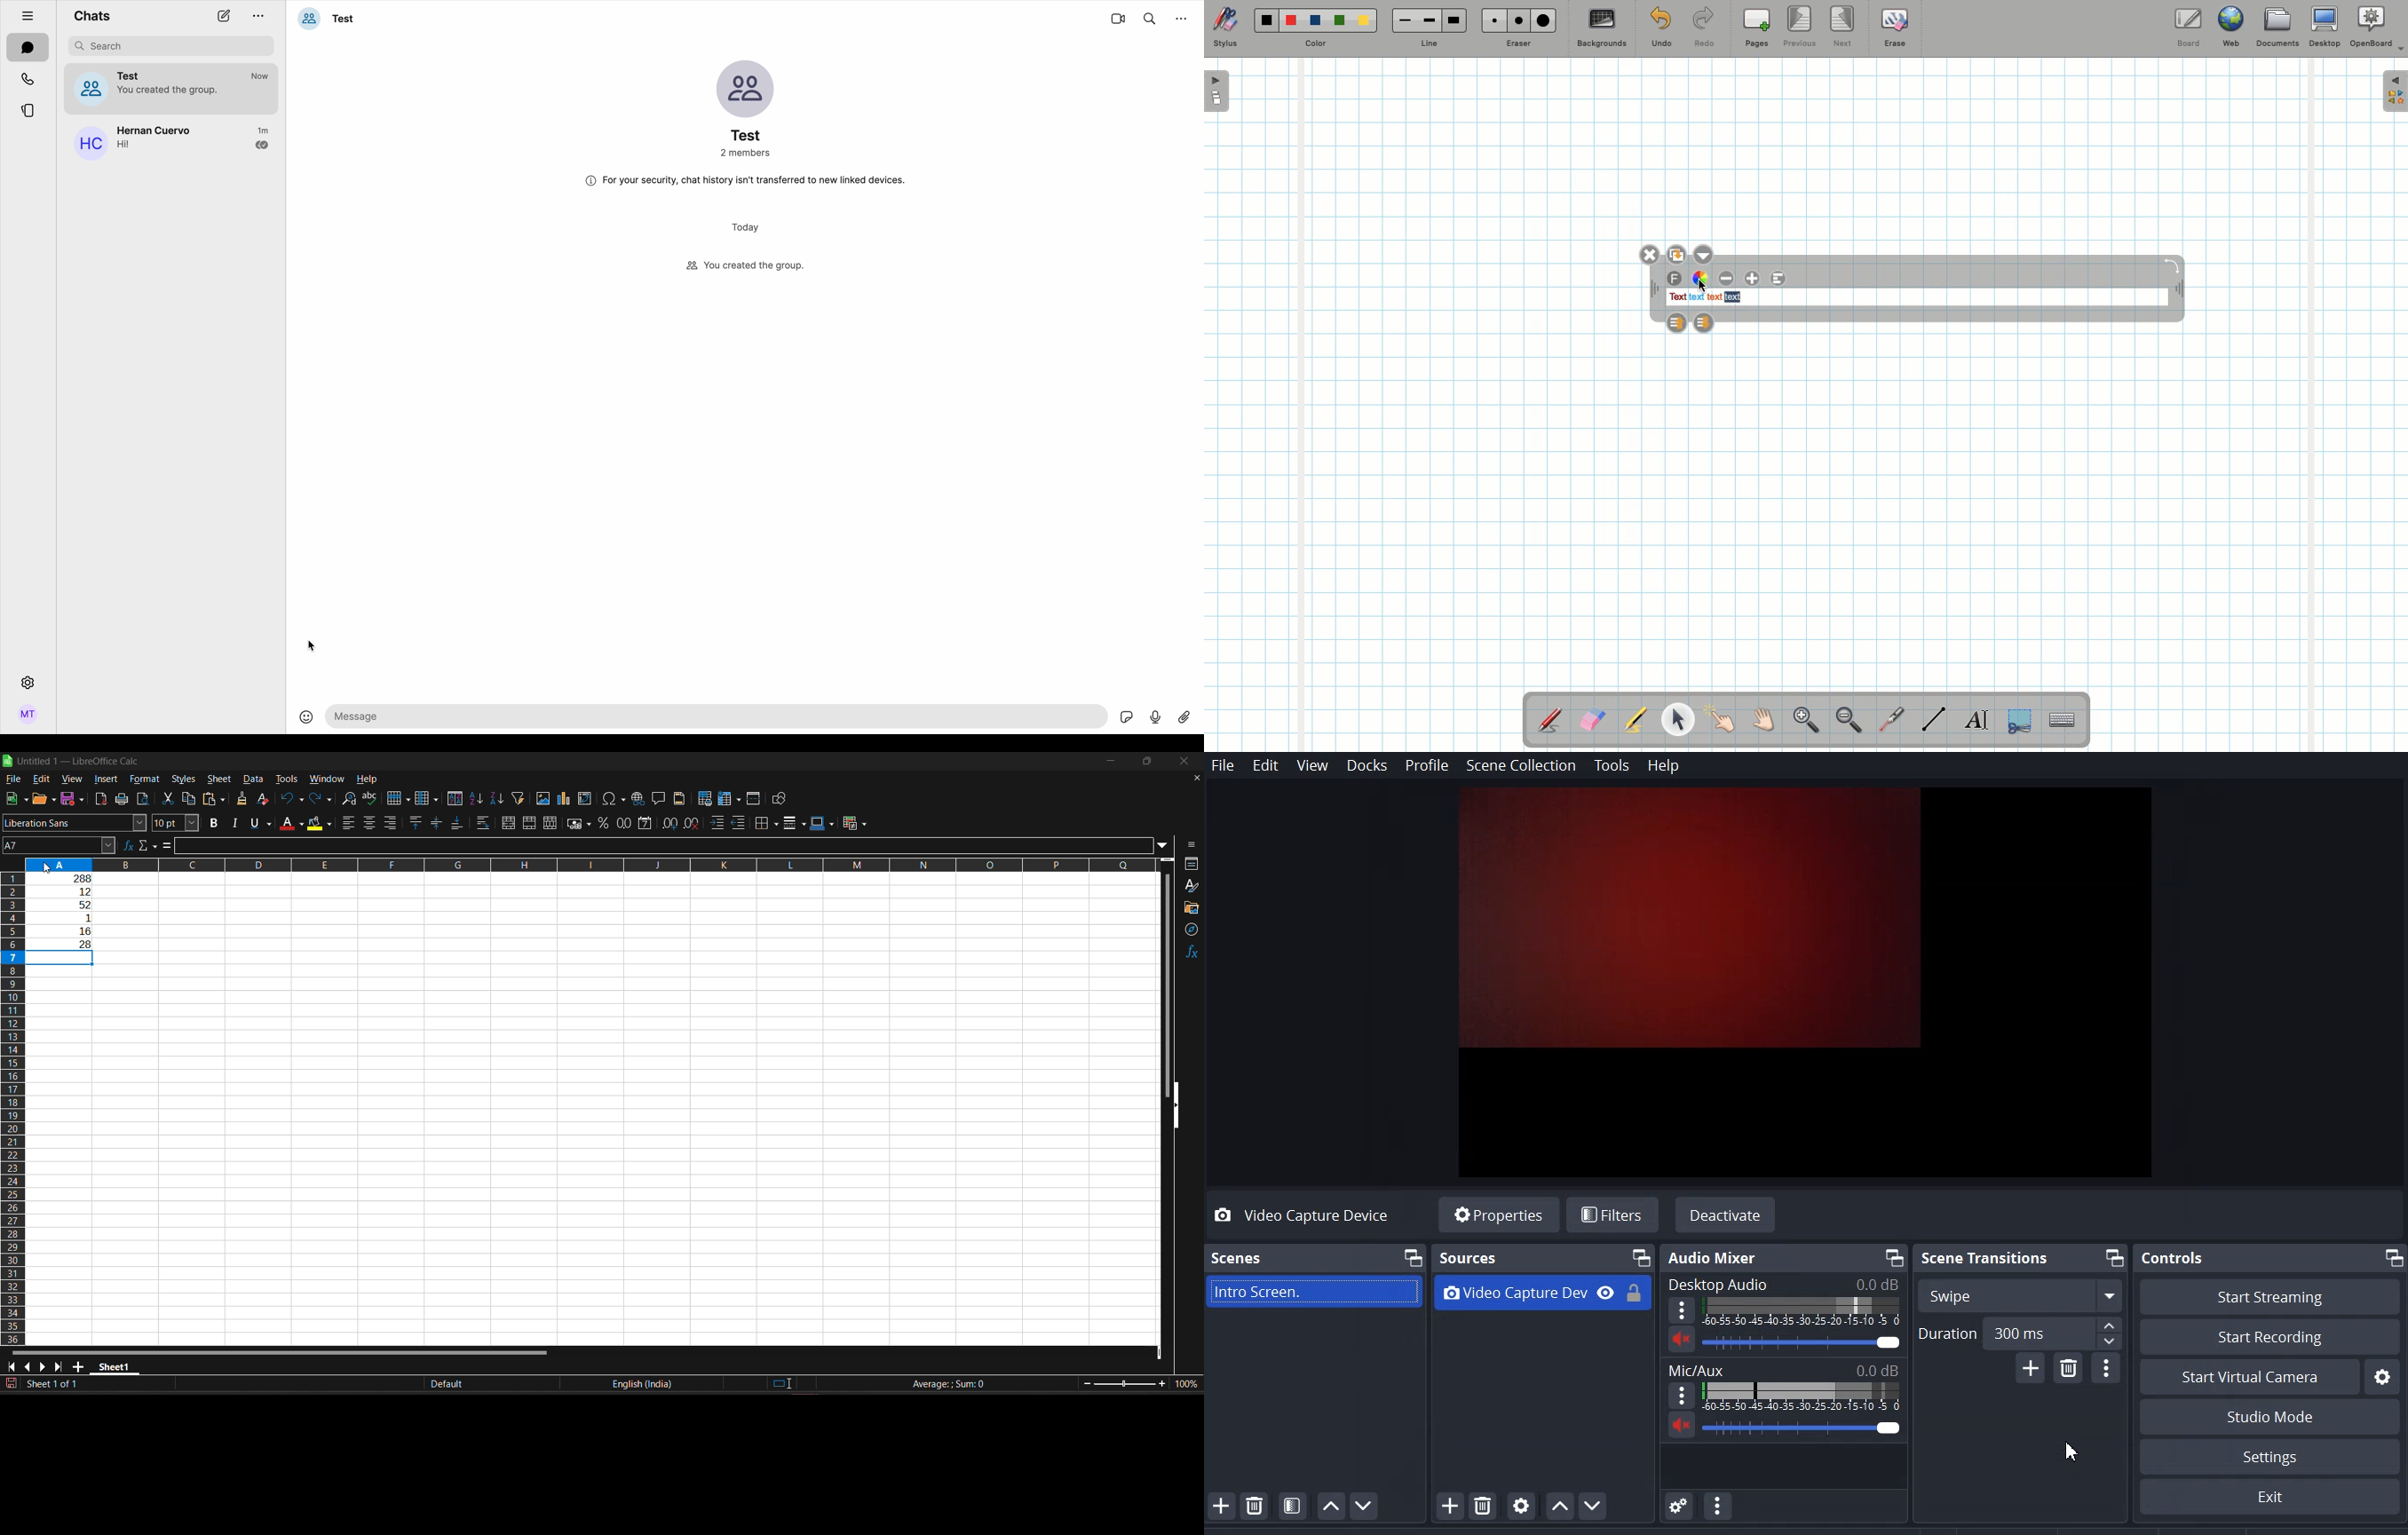 This screenshot has height=1540, width=2408. What do you see at coordinates (2382, 1376) in the screenshot?
I see `Settings` at bounding box center [2382, 1376].